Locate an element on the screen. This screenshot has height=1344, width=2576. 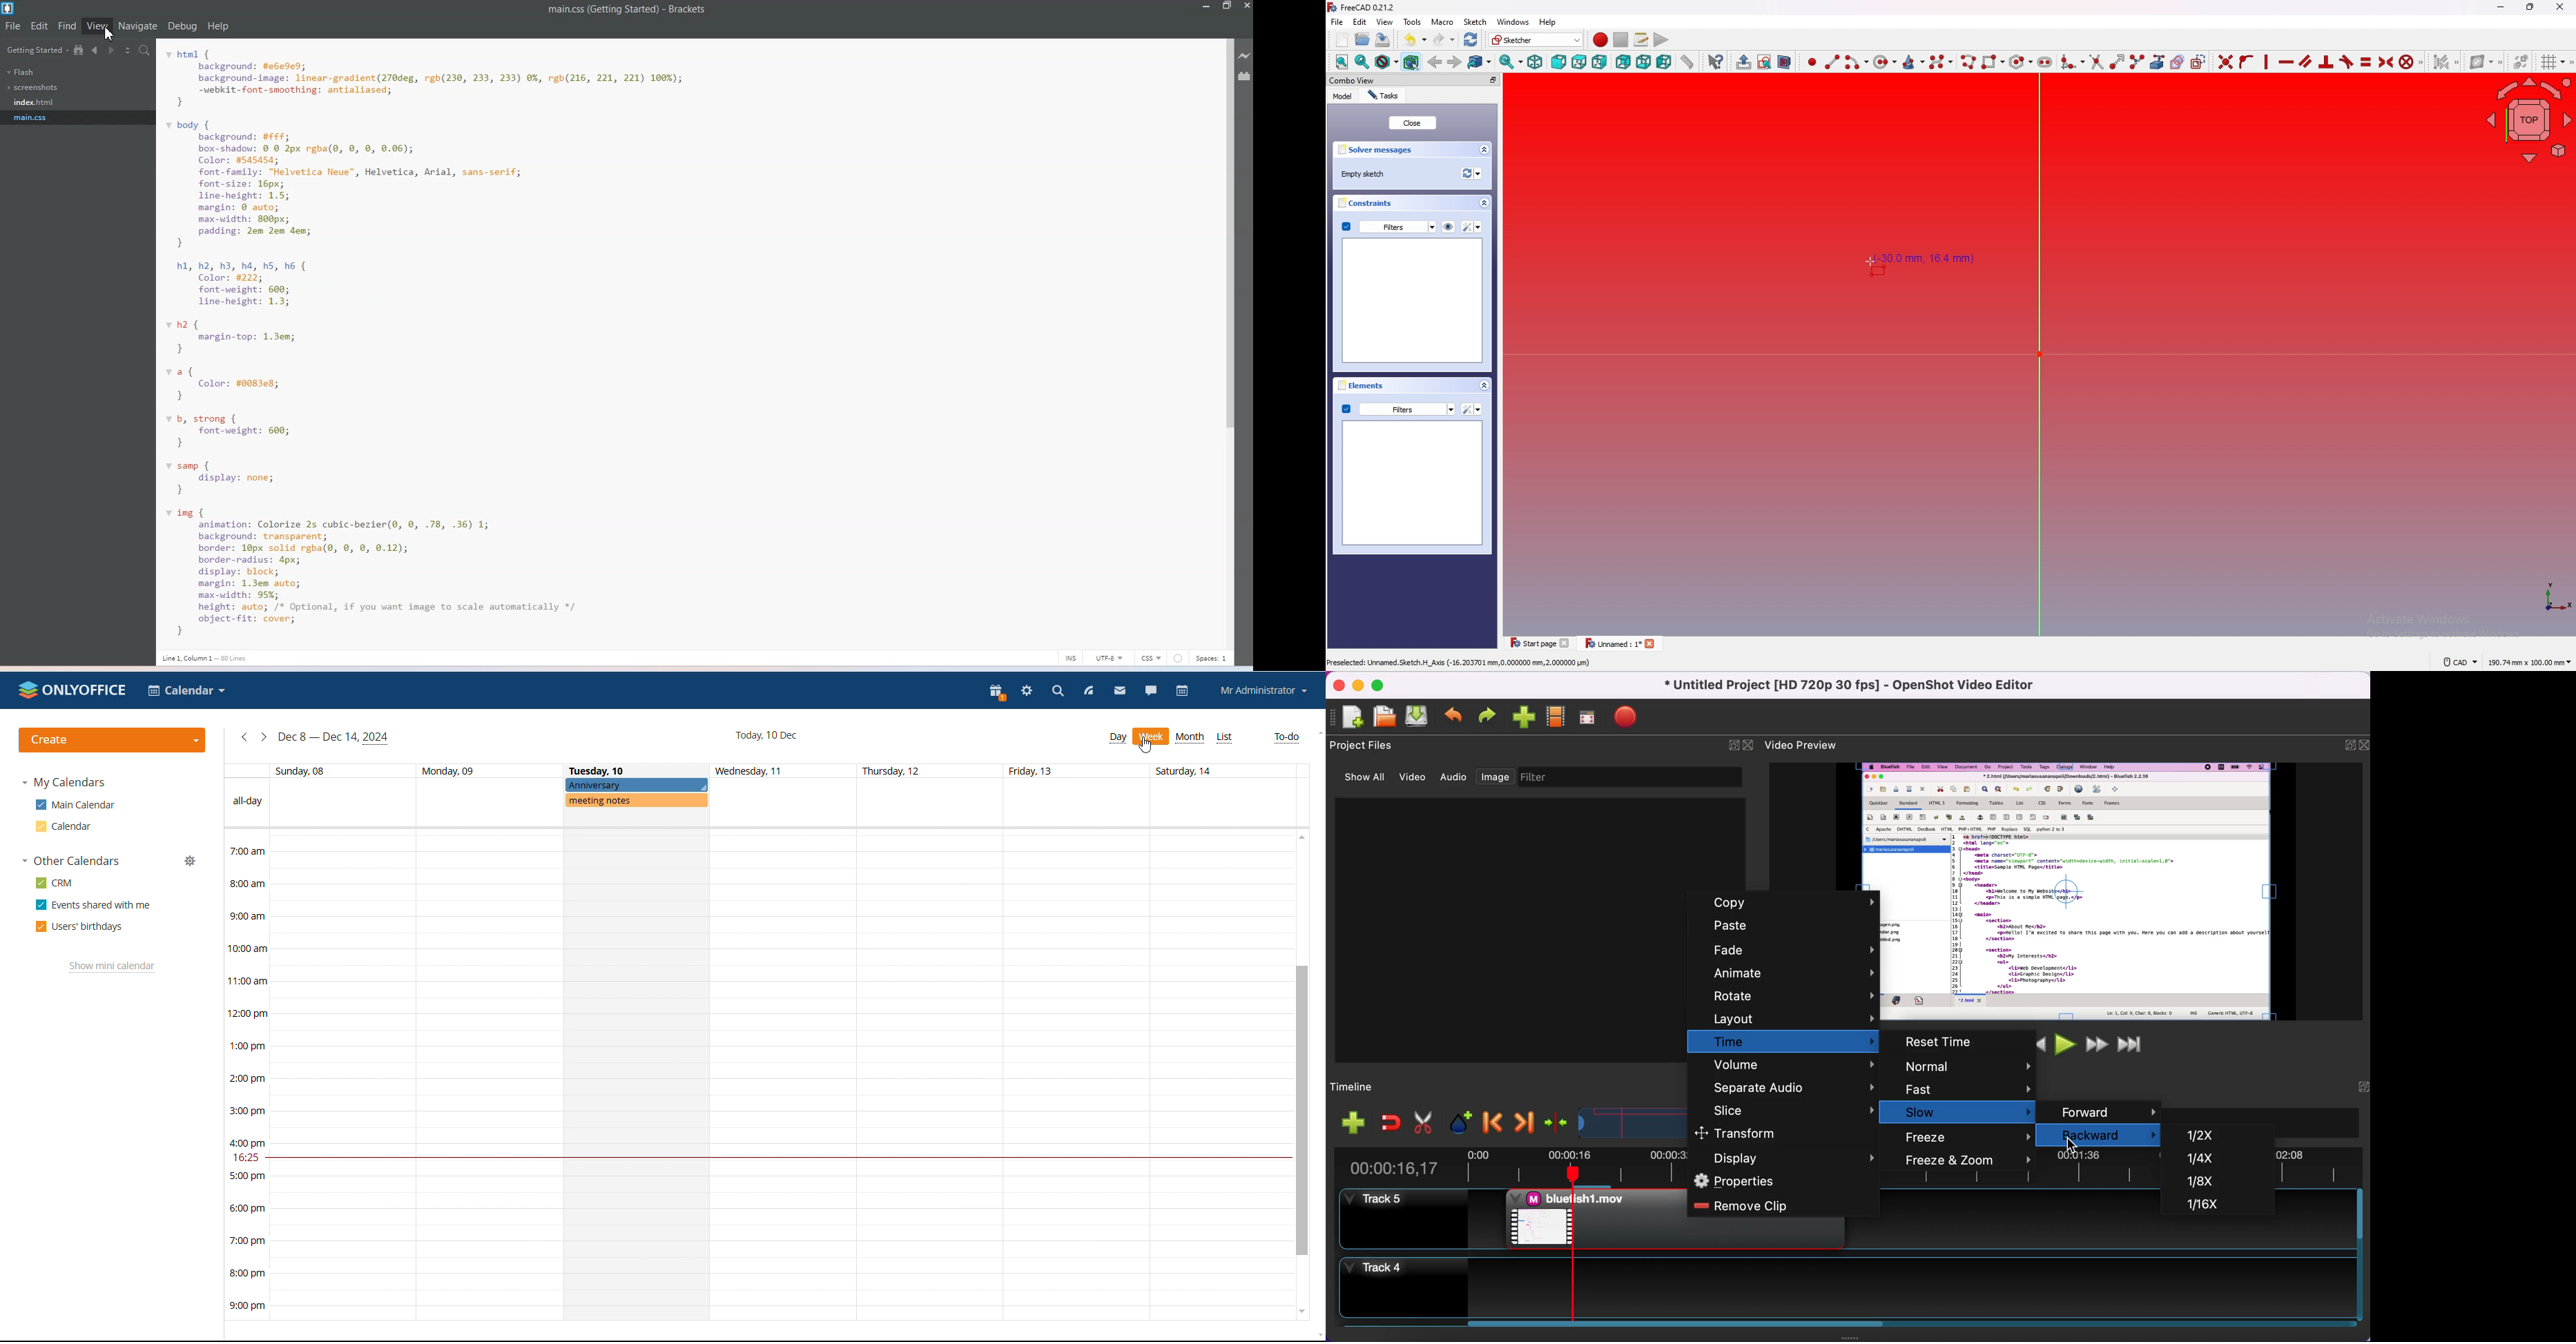
preview is located at coordinates (1412, 299).